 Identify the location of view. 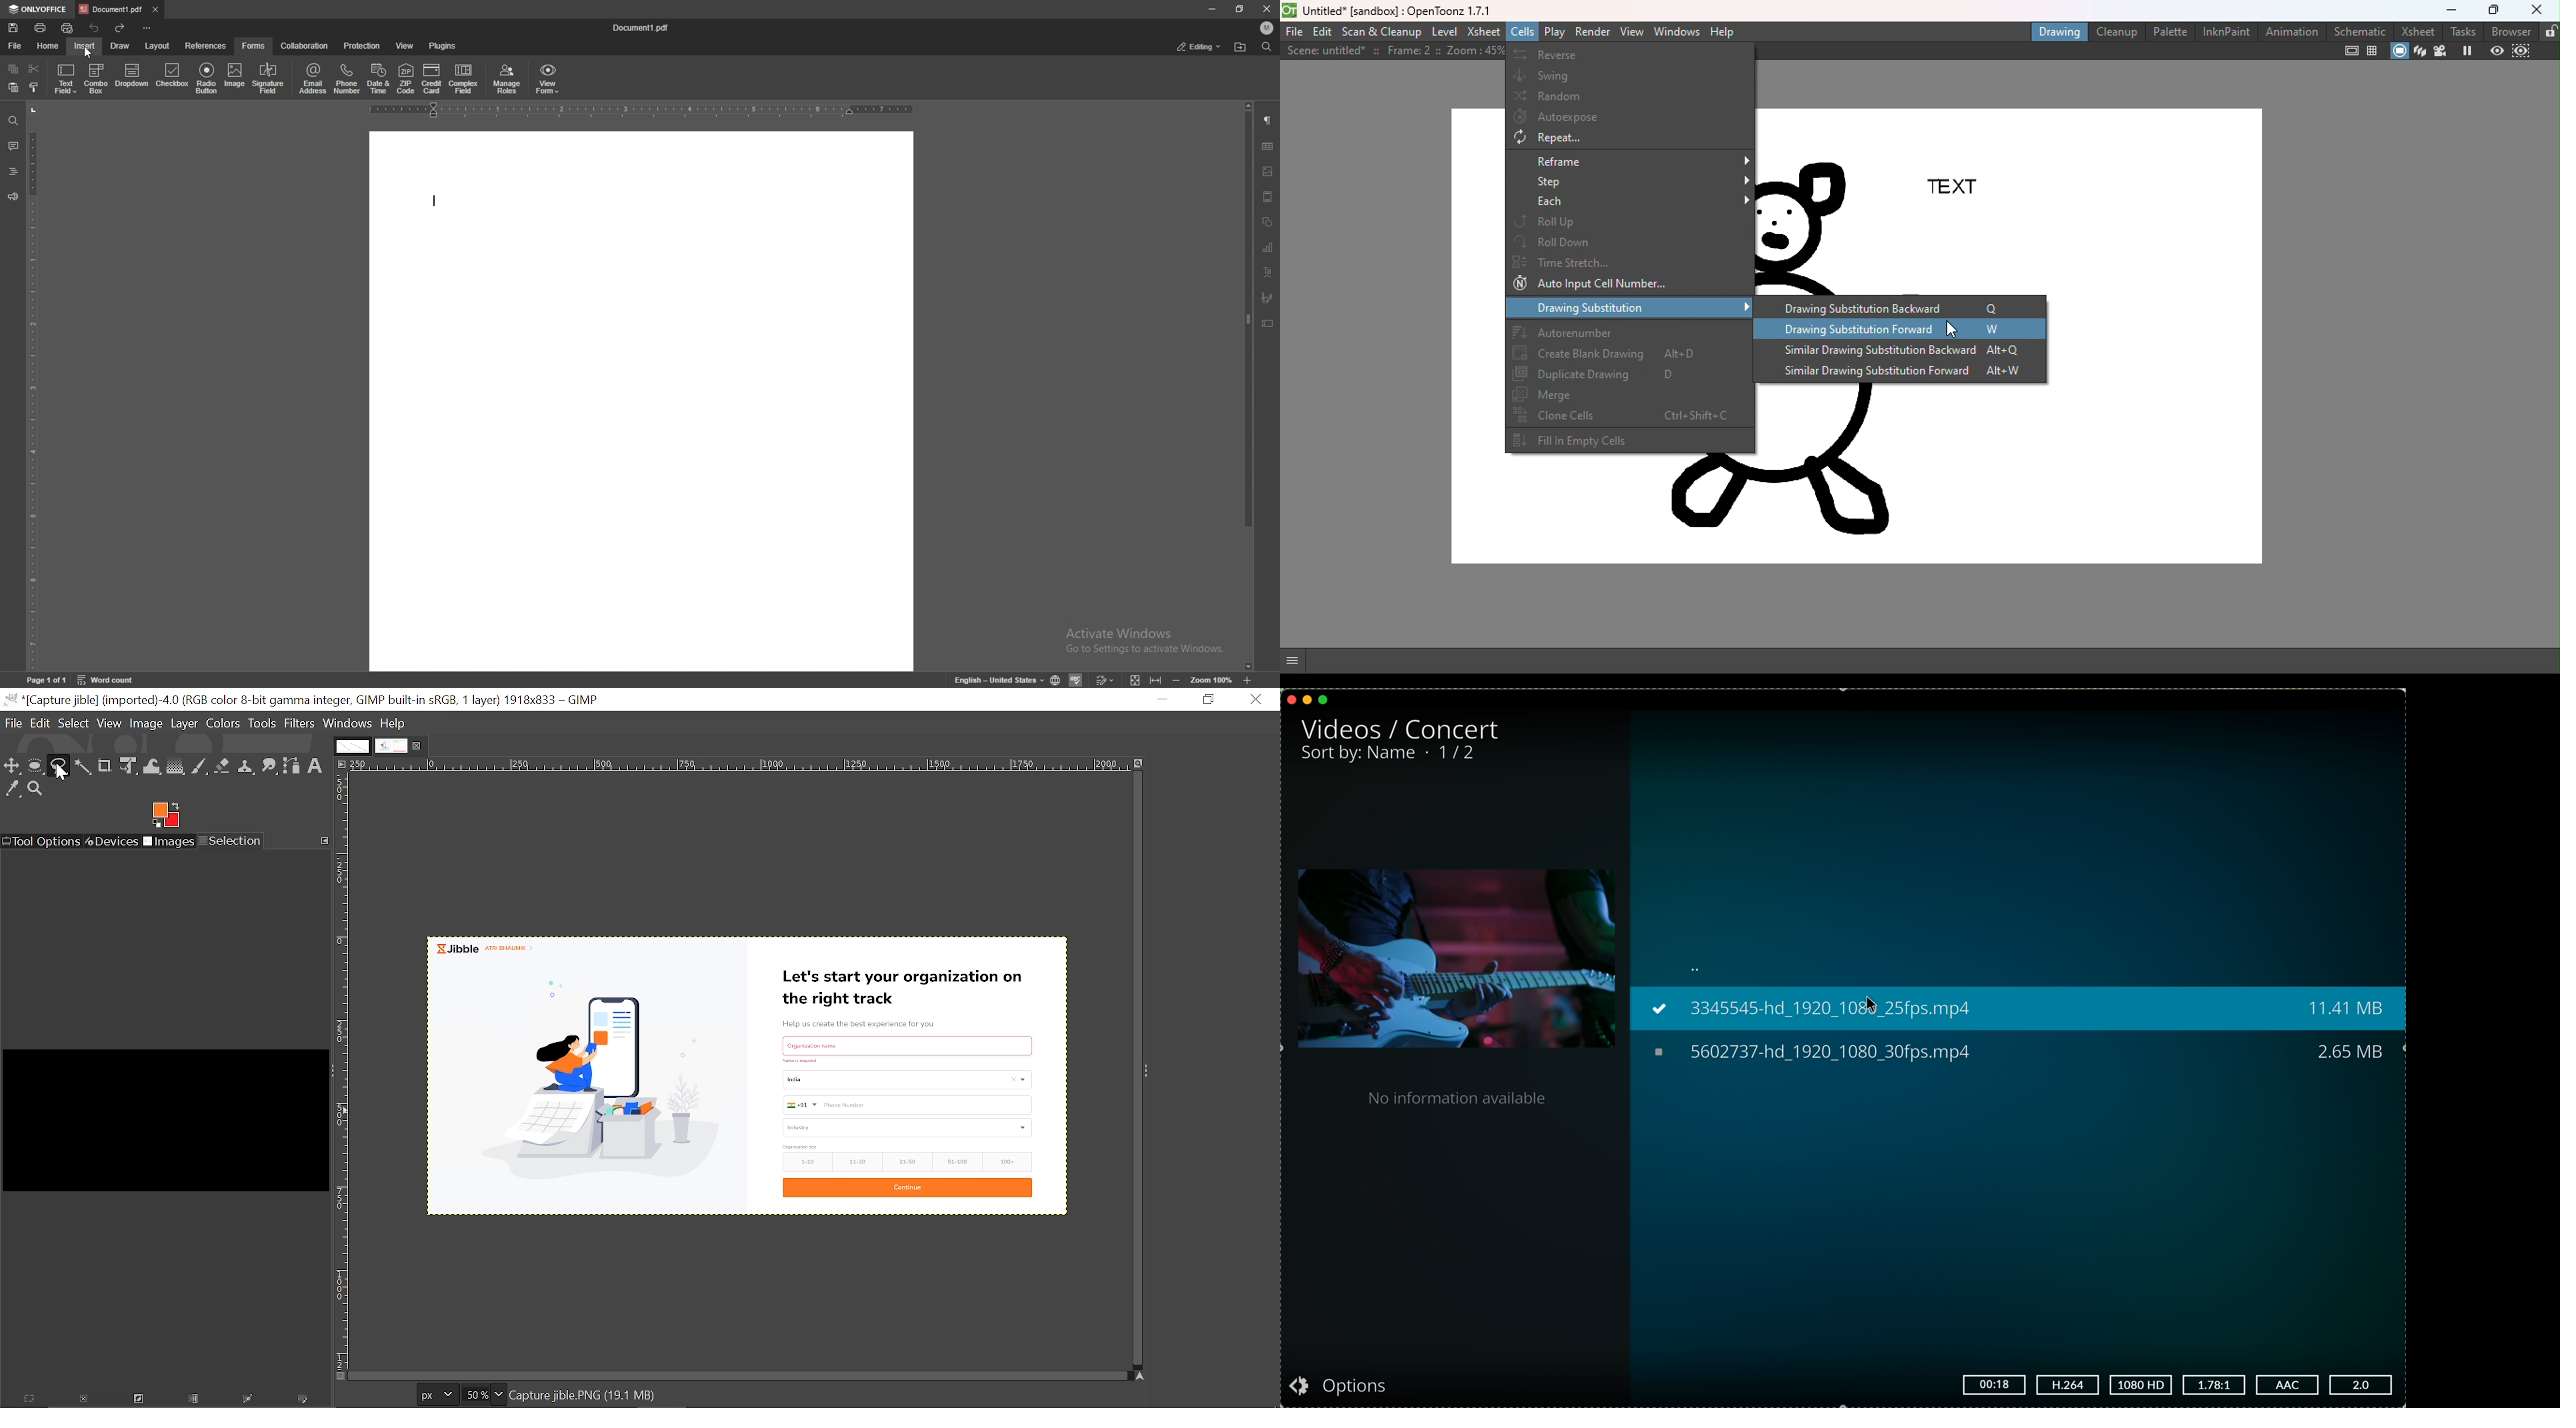
(405, 45).